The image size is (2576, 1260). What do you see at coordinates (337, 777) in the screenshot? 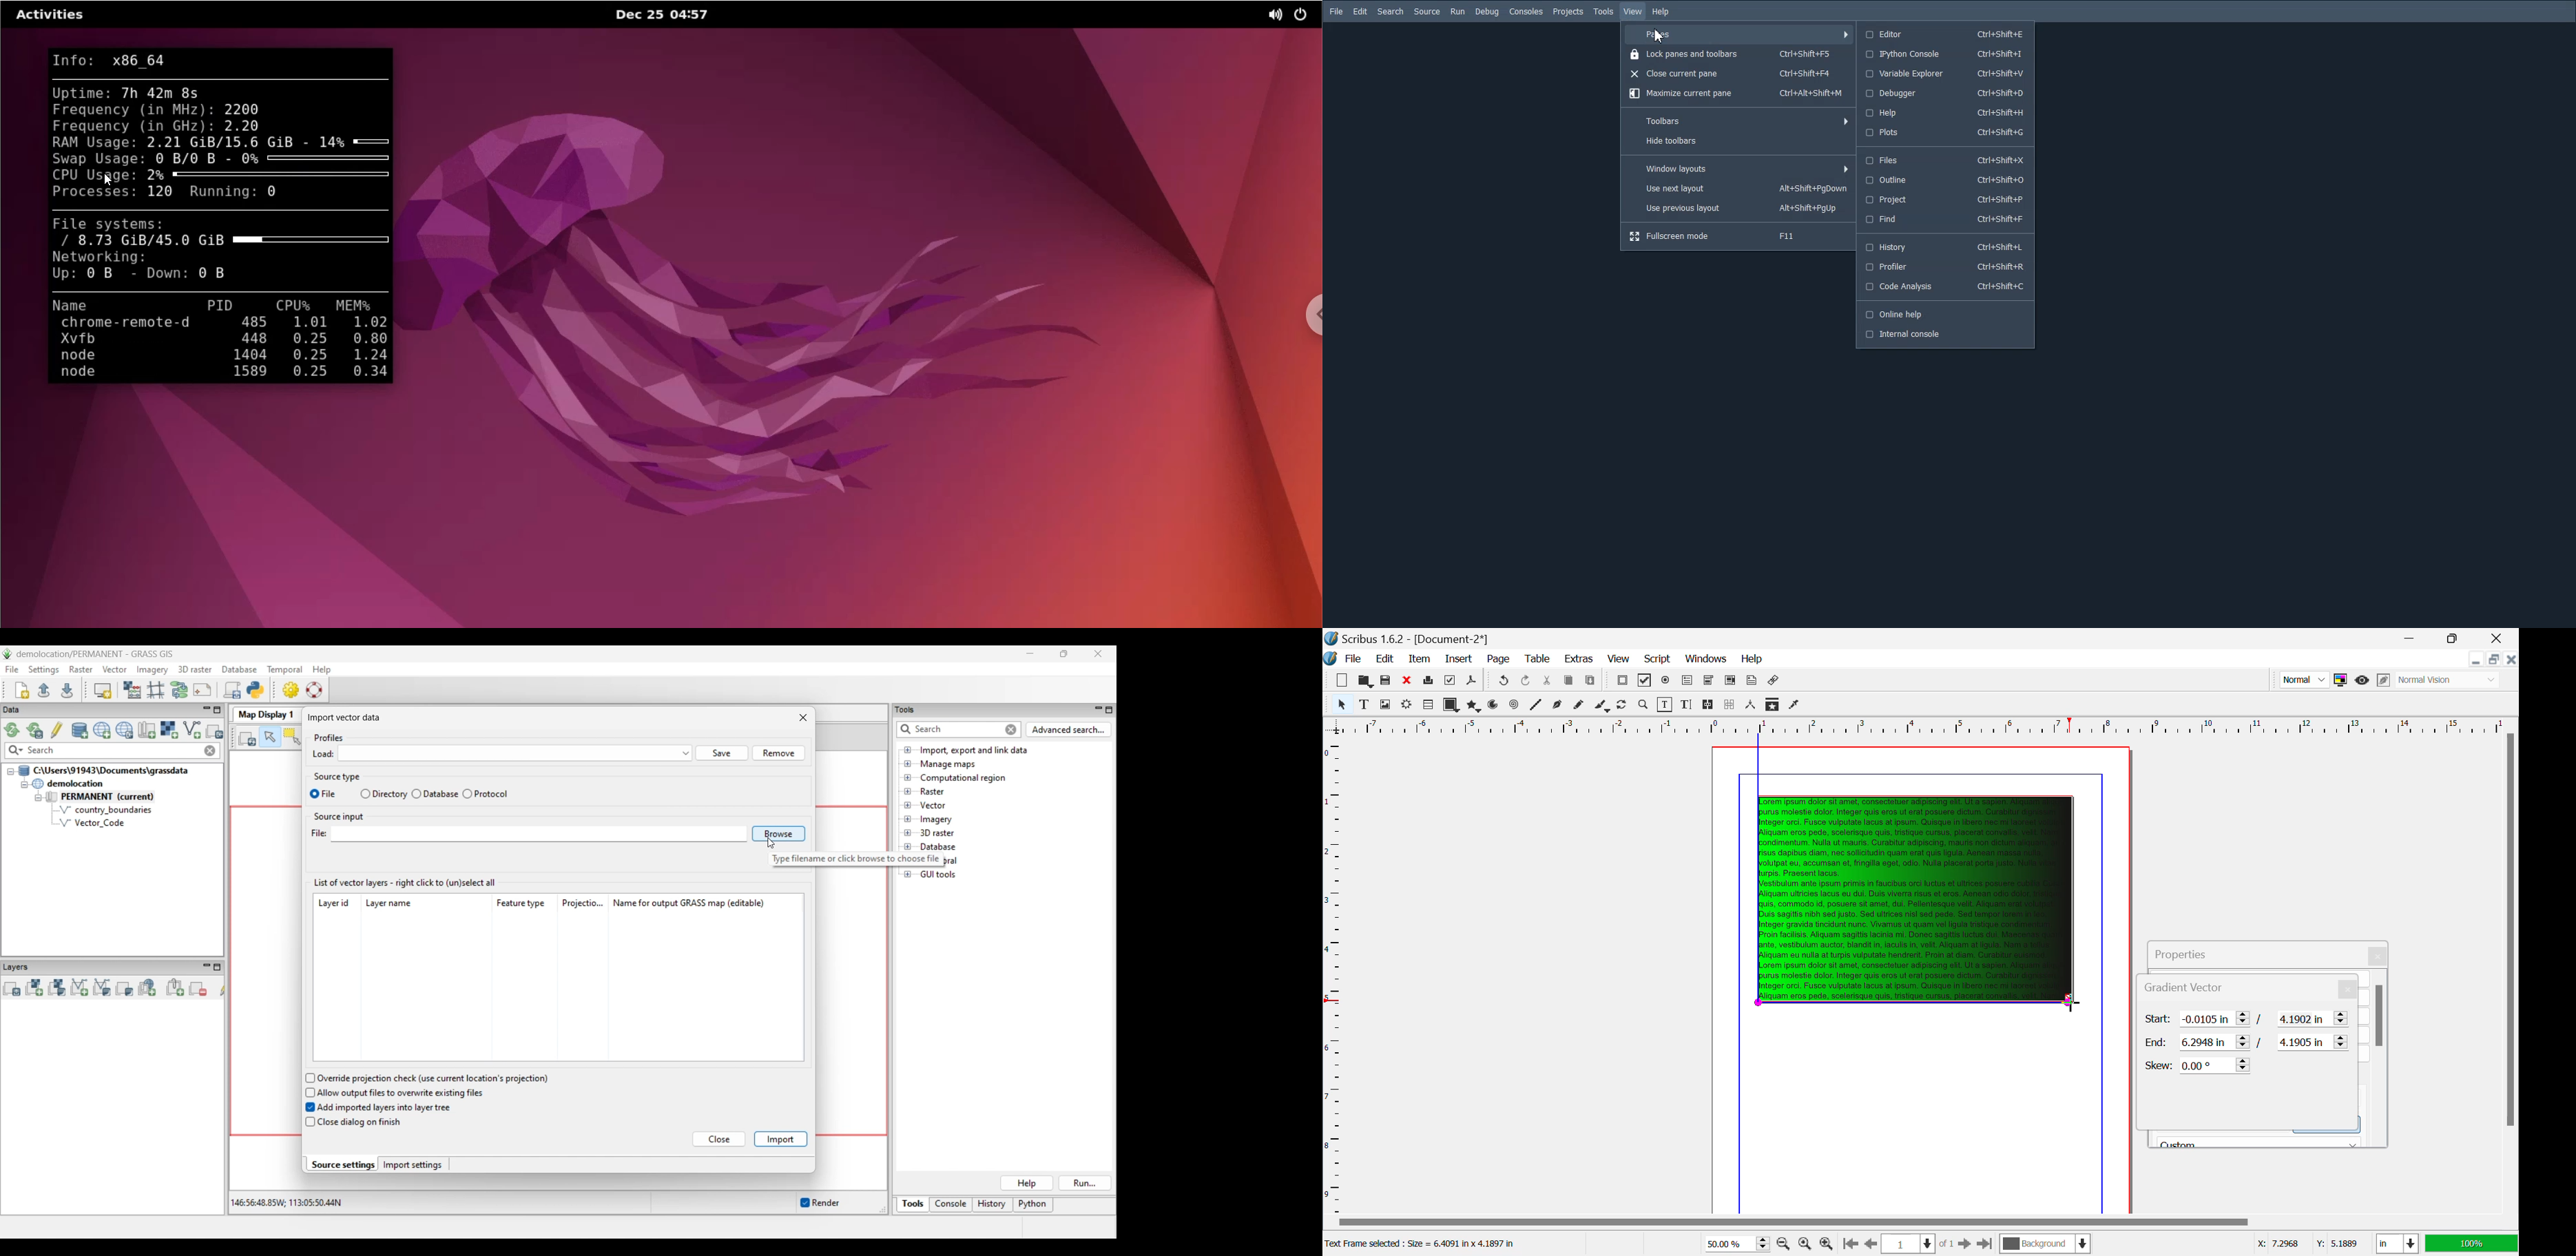
I see `Source type` at bounding box center [337, 777].